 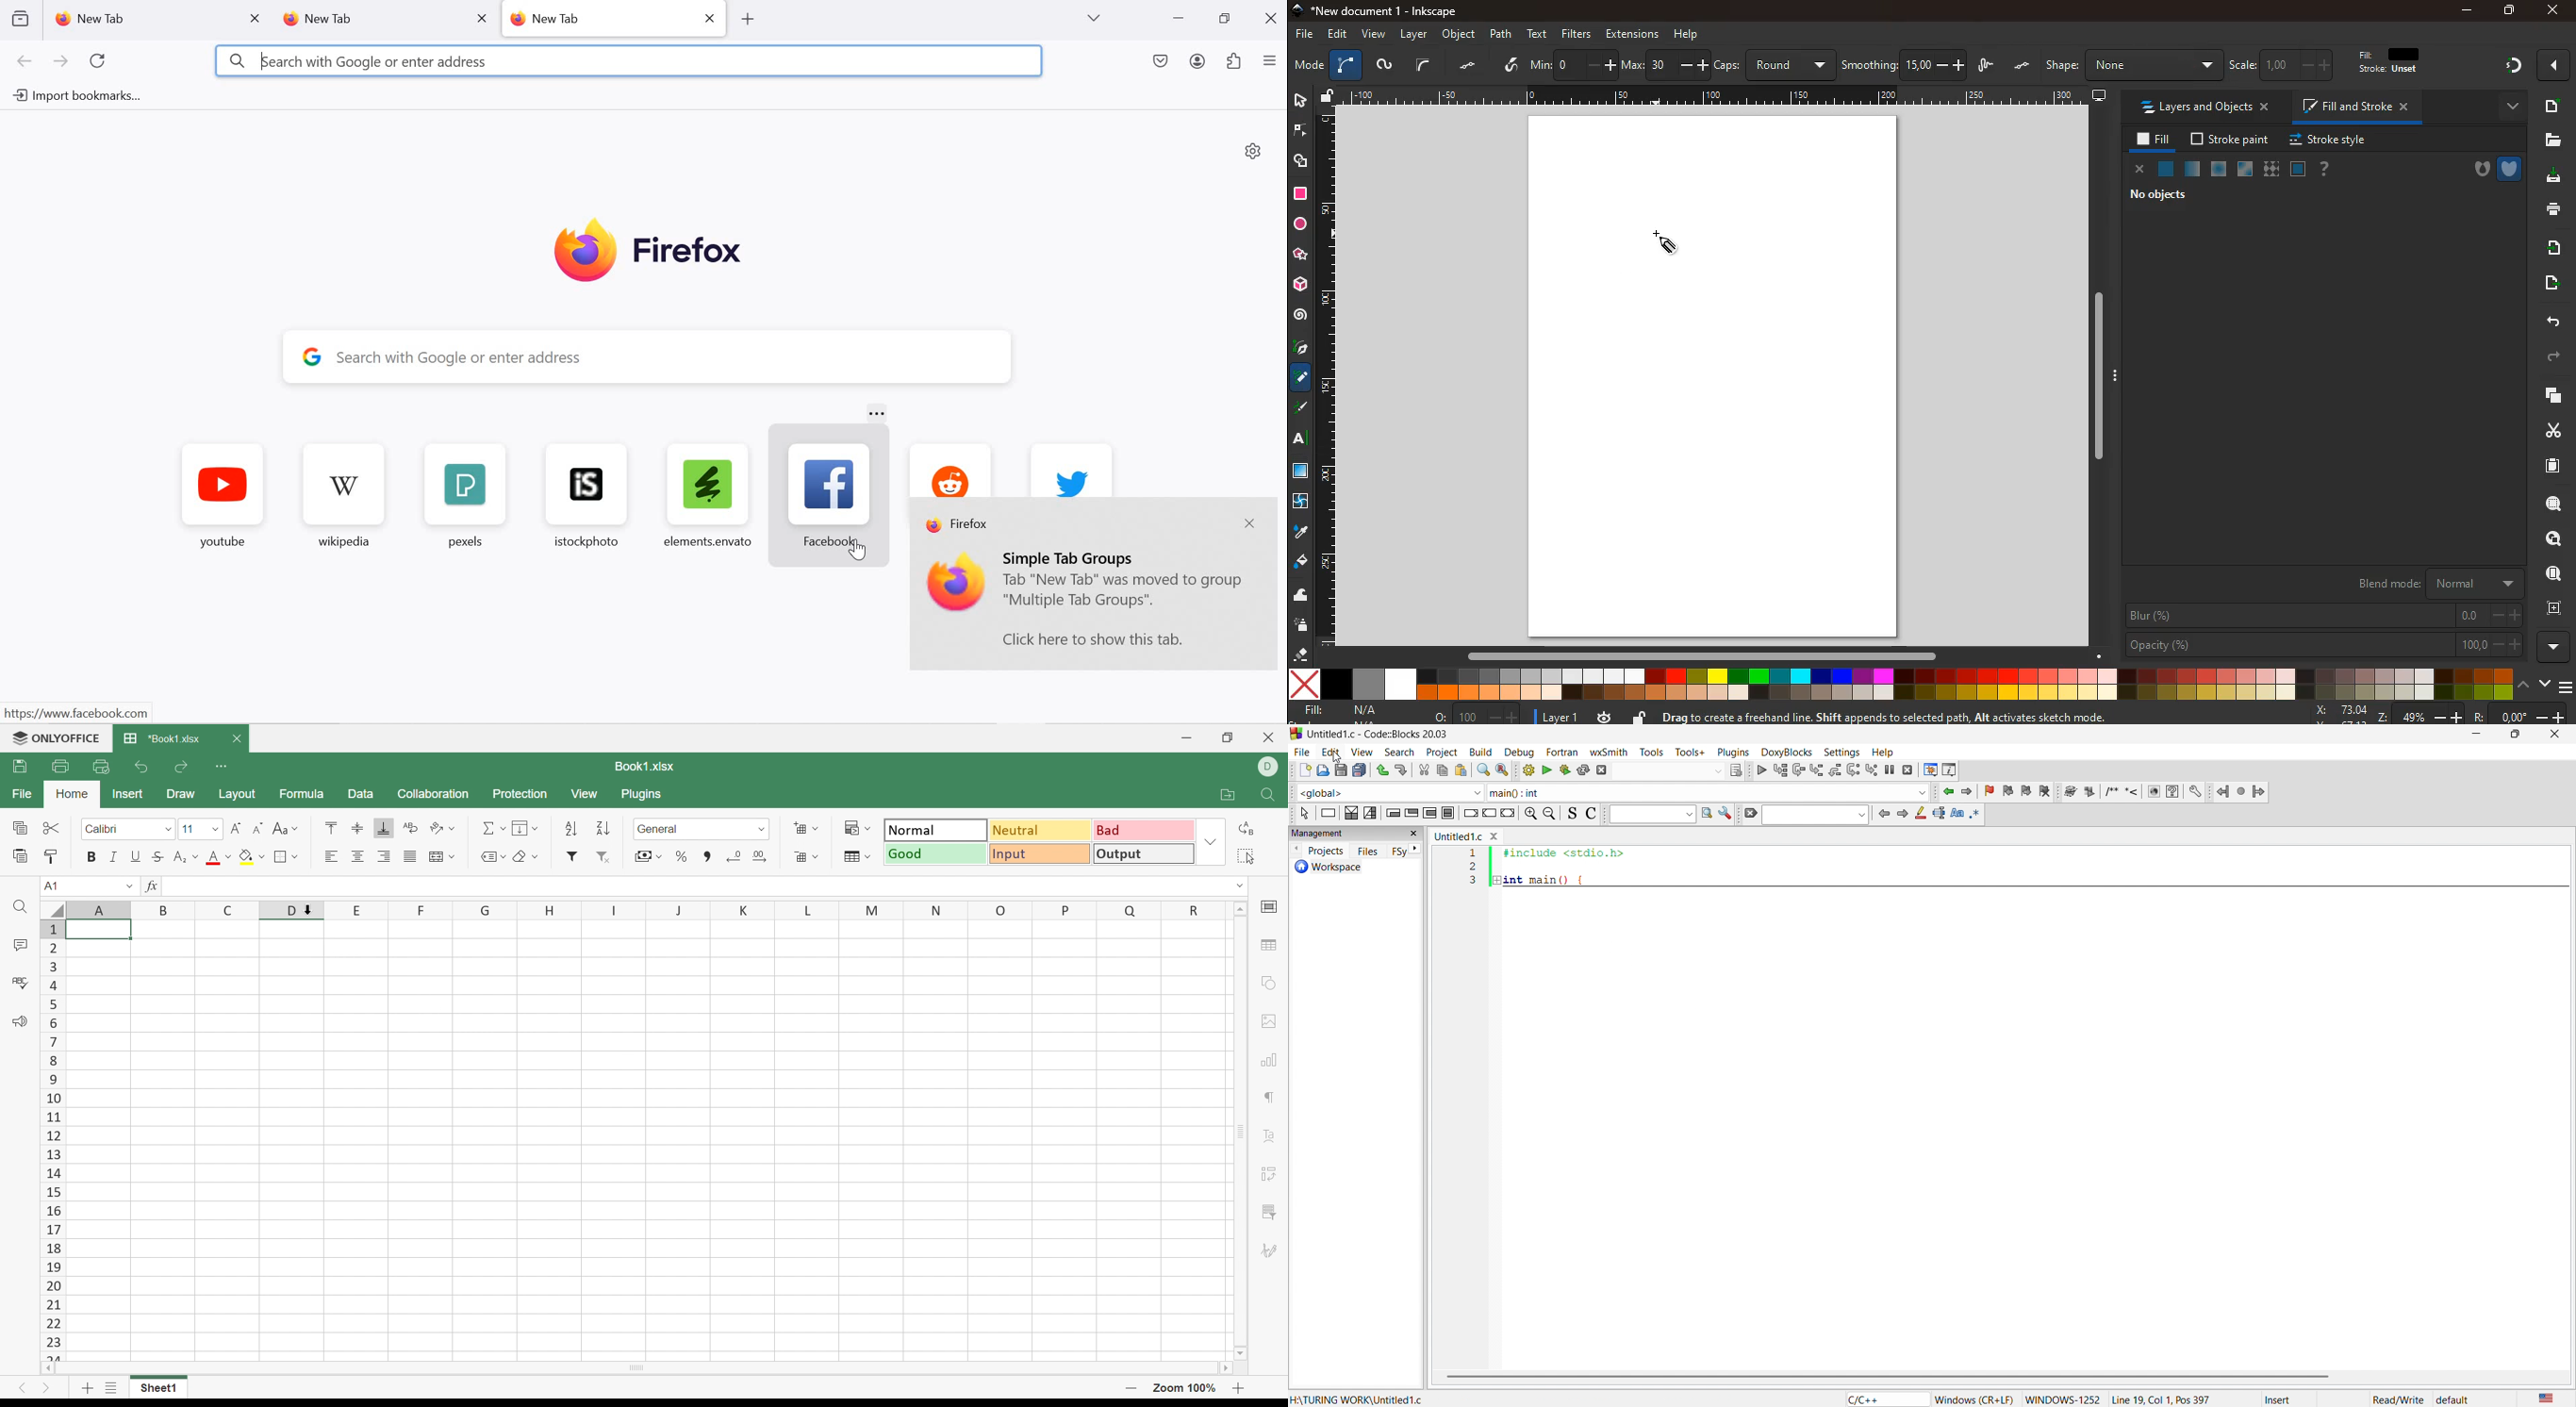 I want to click on google logo, so click(x=312, y=355).